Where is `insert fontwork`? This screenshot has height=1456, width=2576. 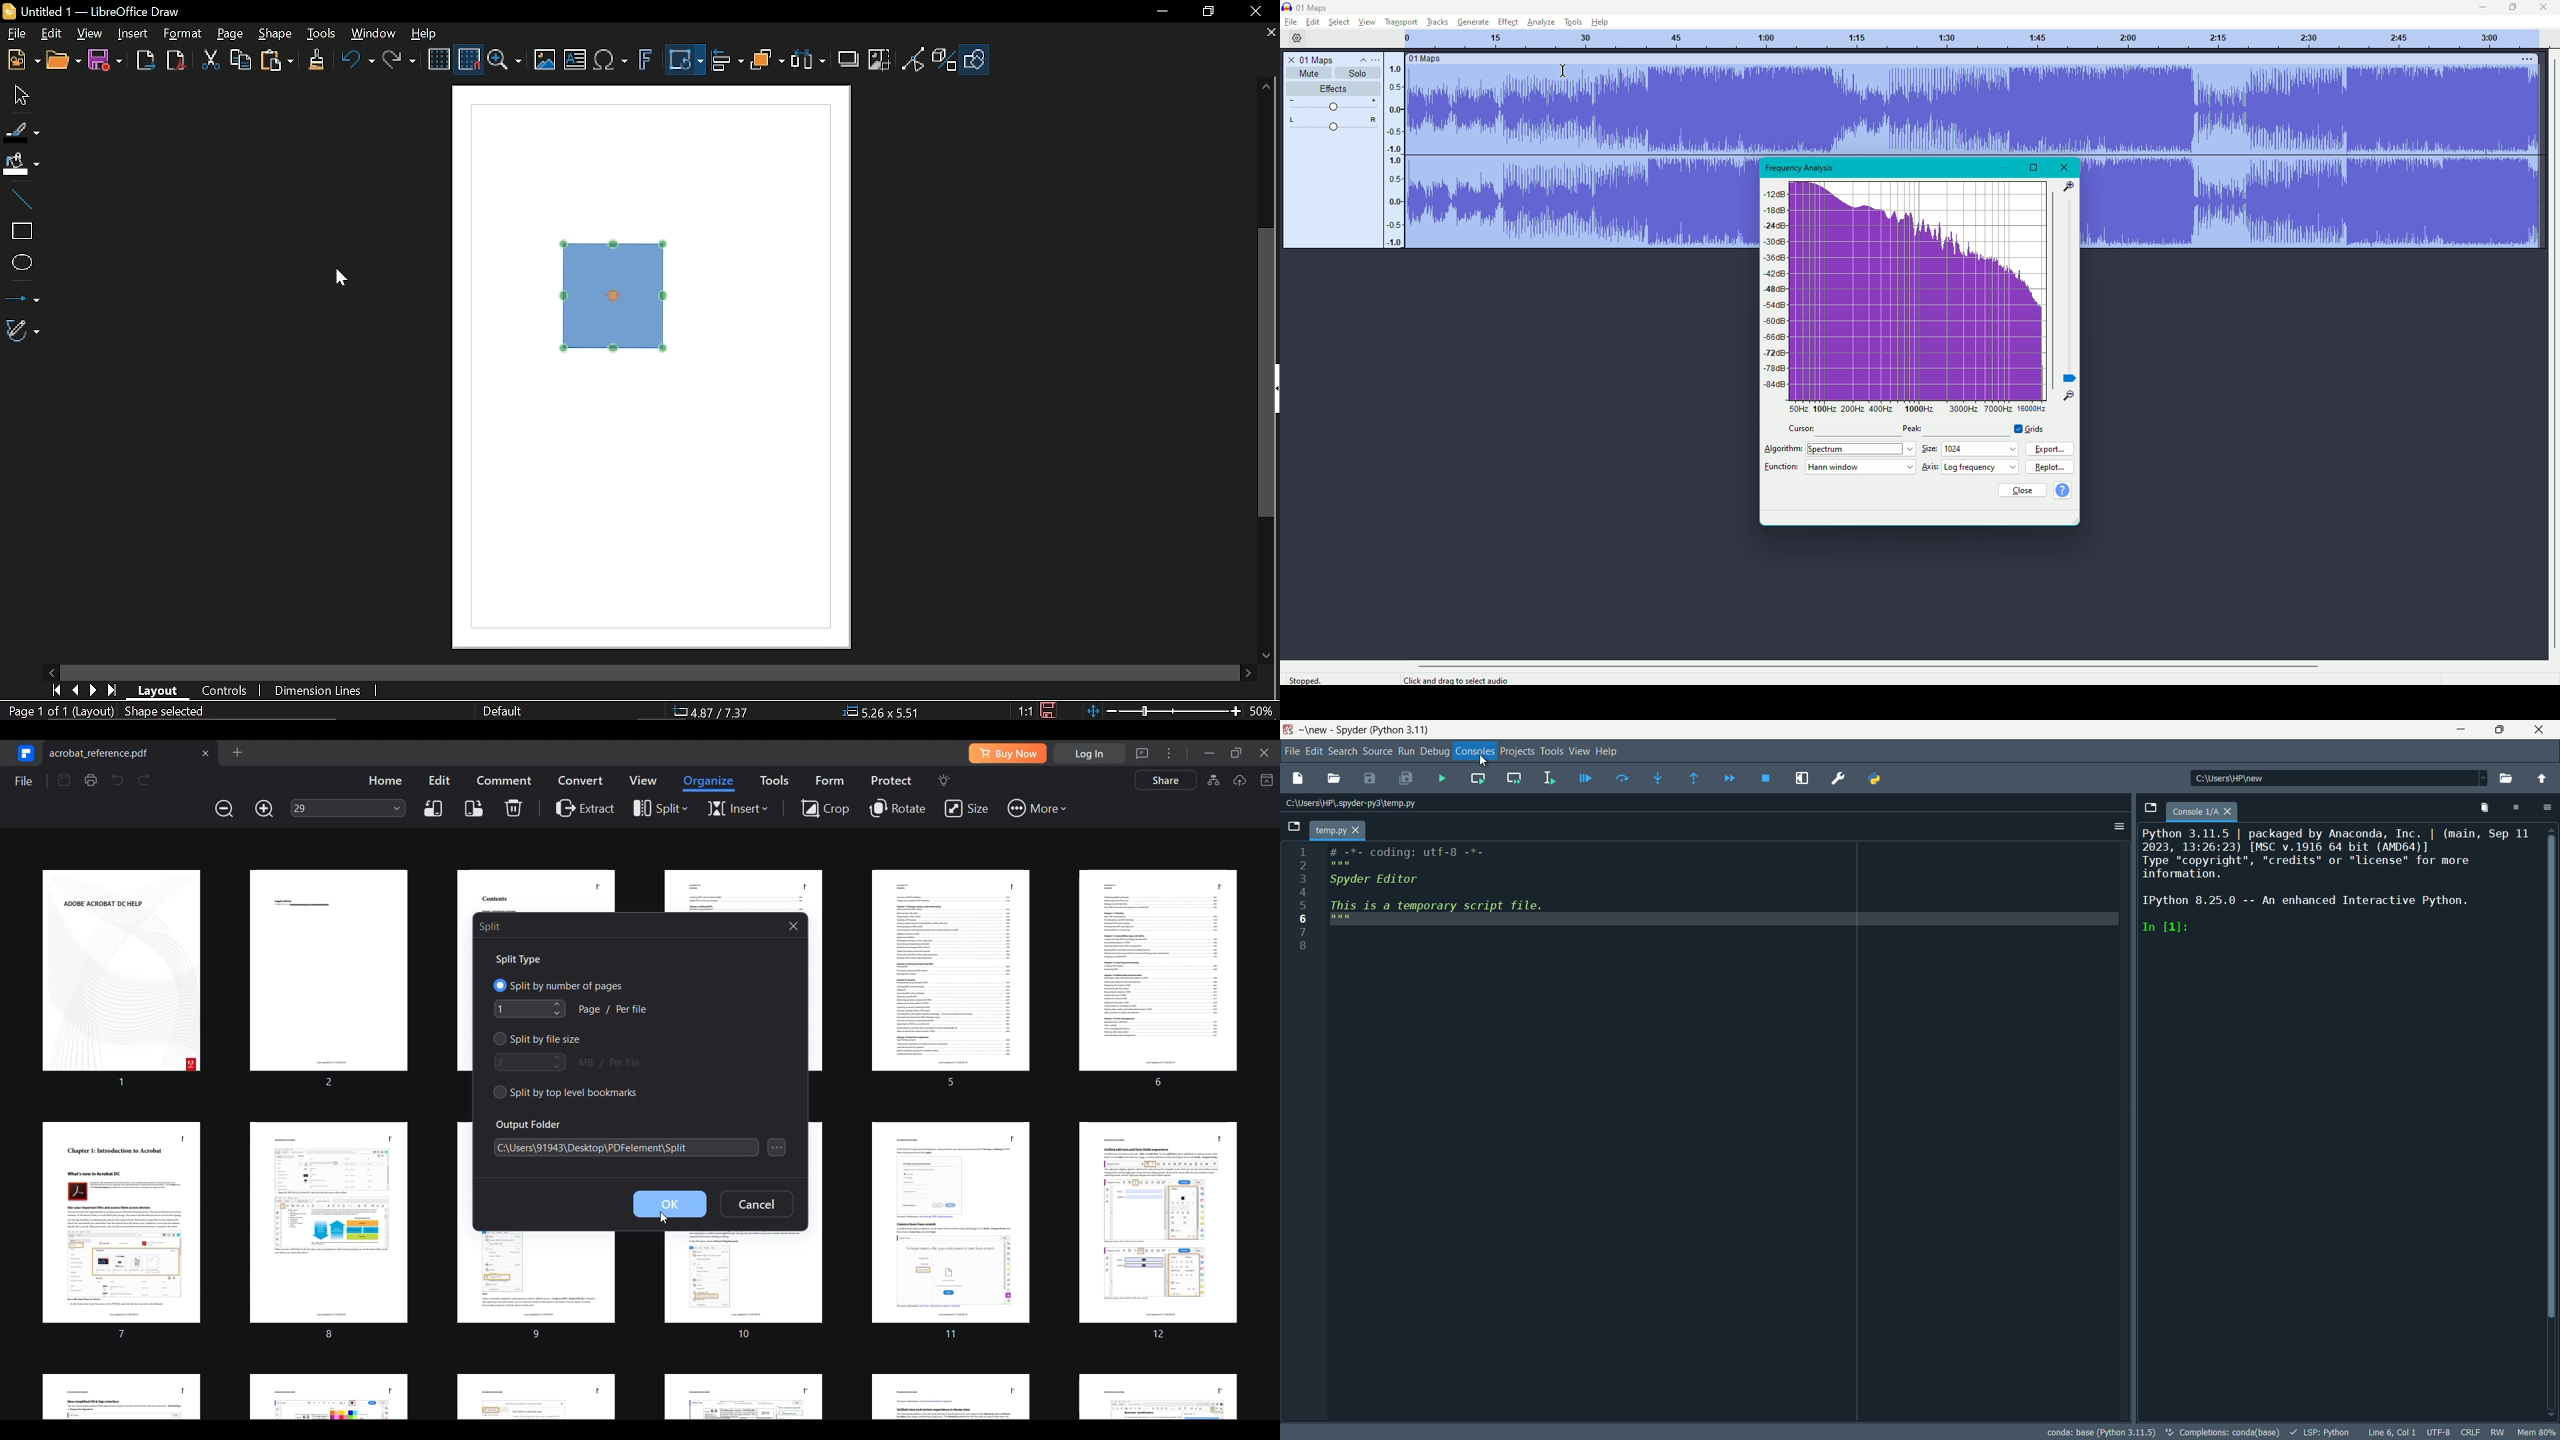 insert fontwork is located at coordinates (643, 60).